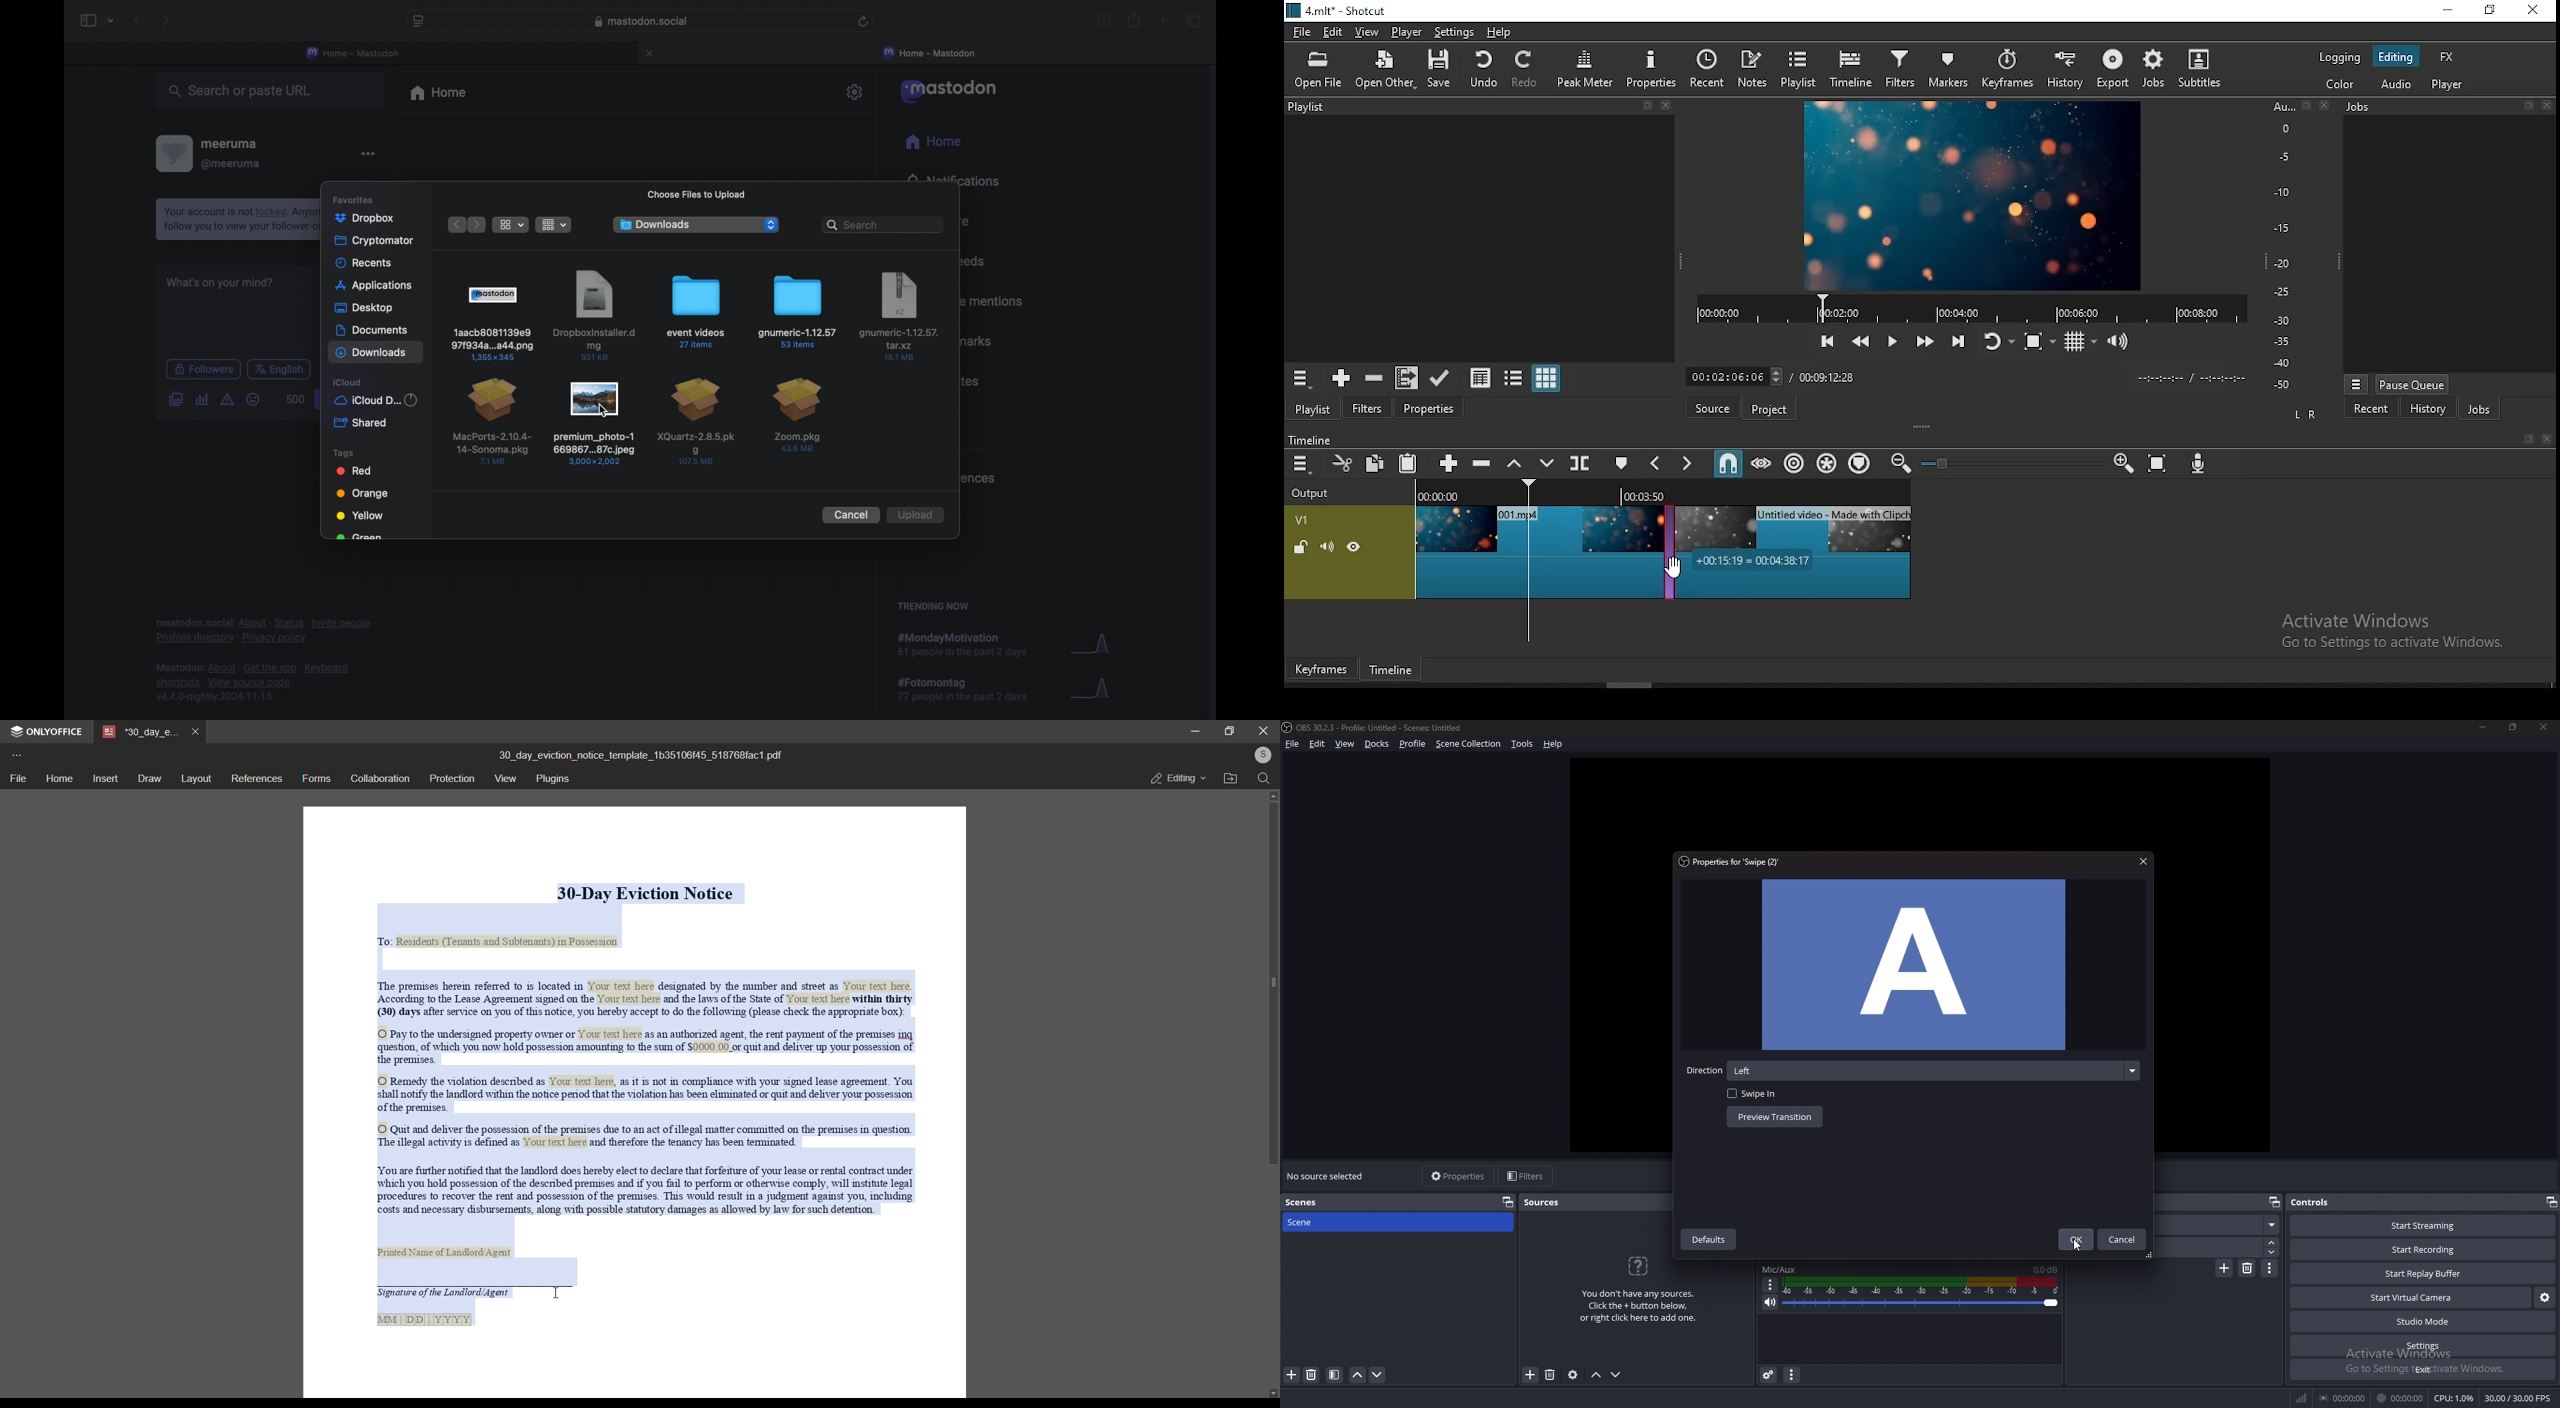 This screenshot has width=2576, height=1428. I want to click on home mastodon, so click(929, 53).